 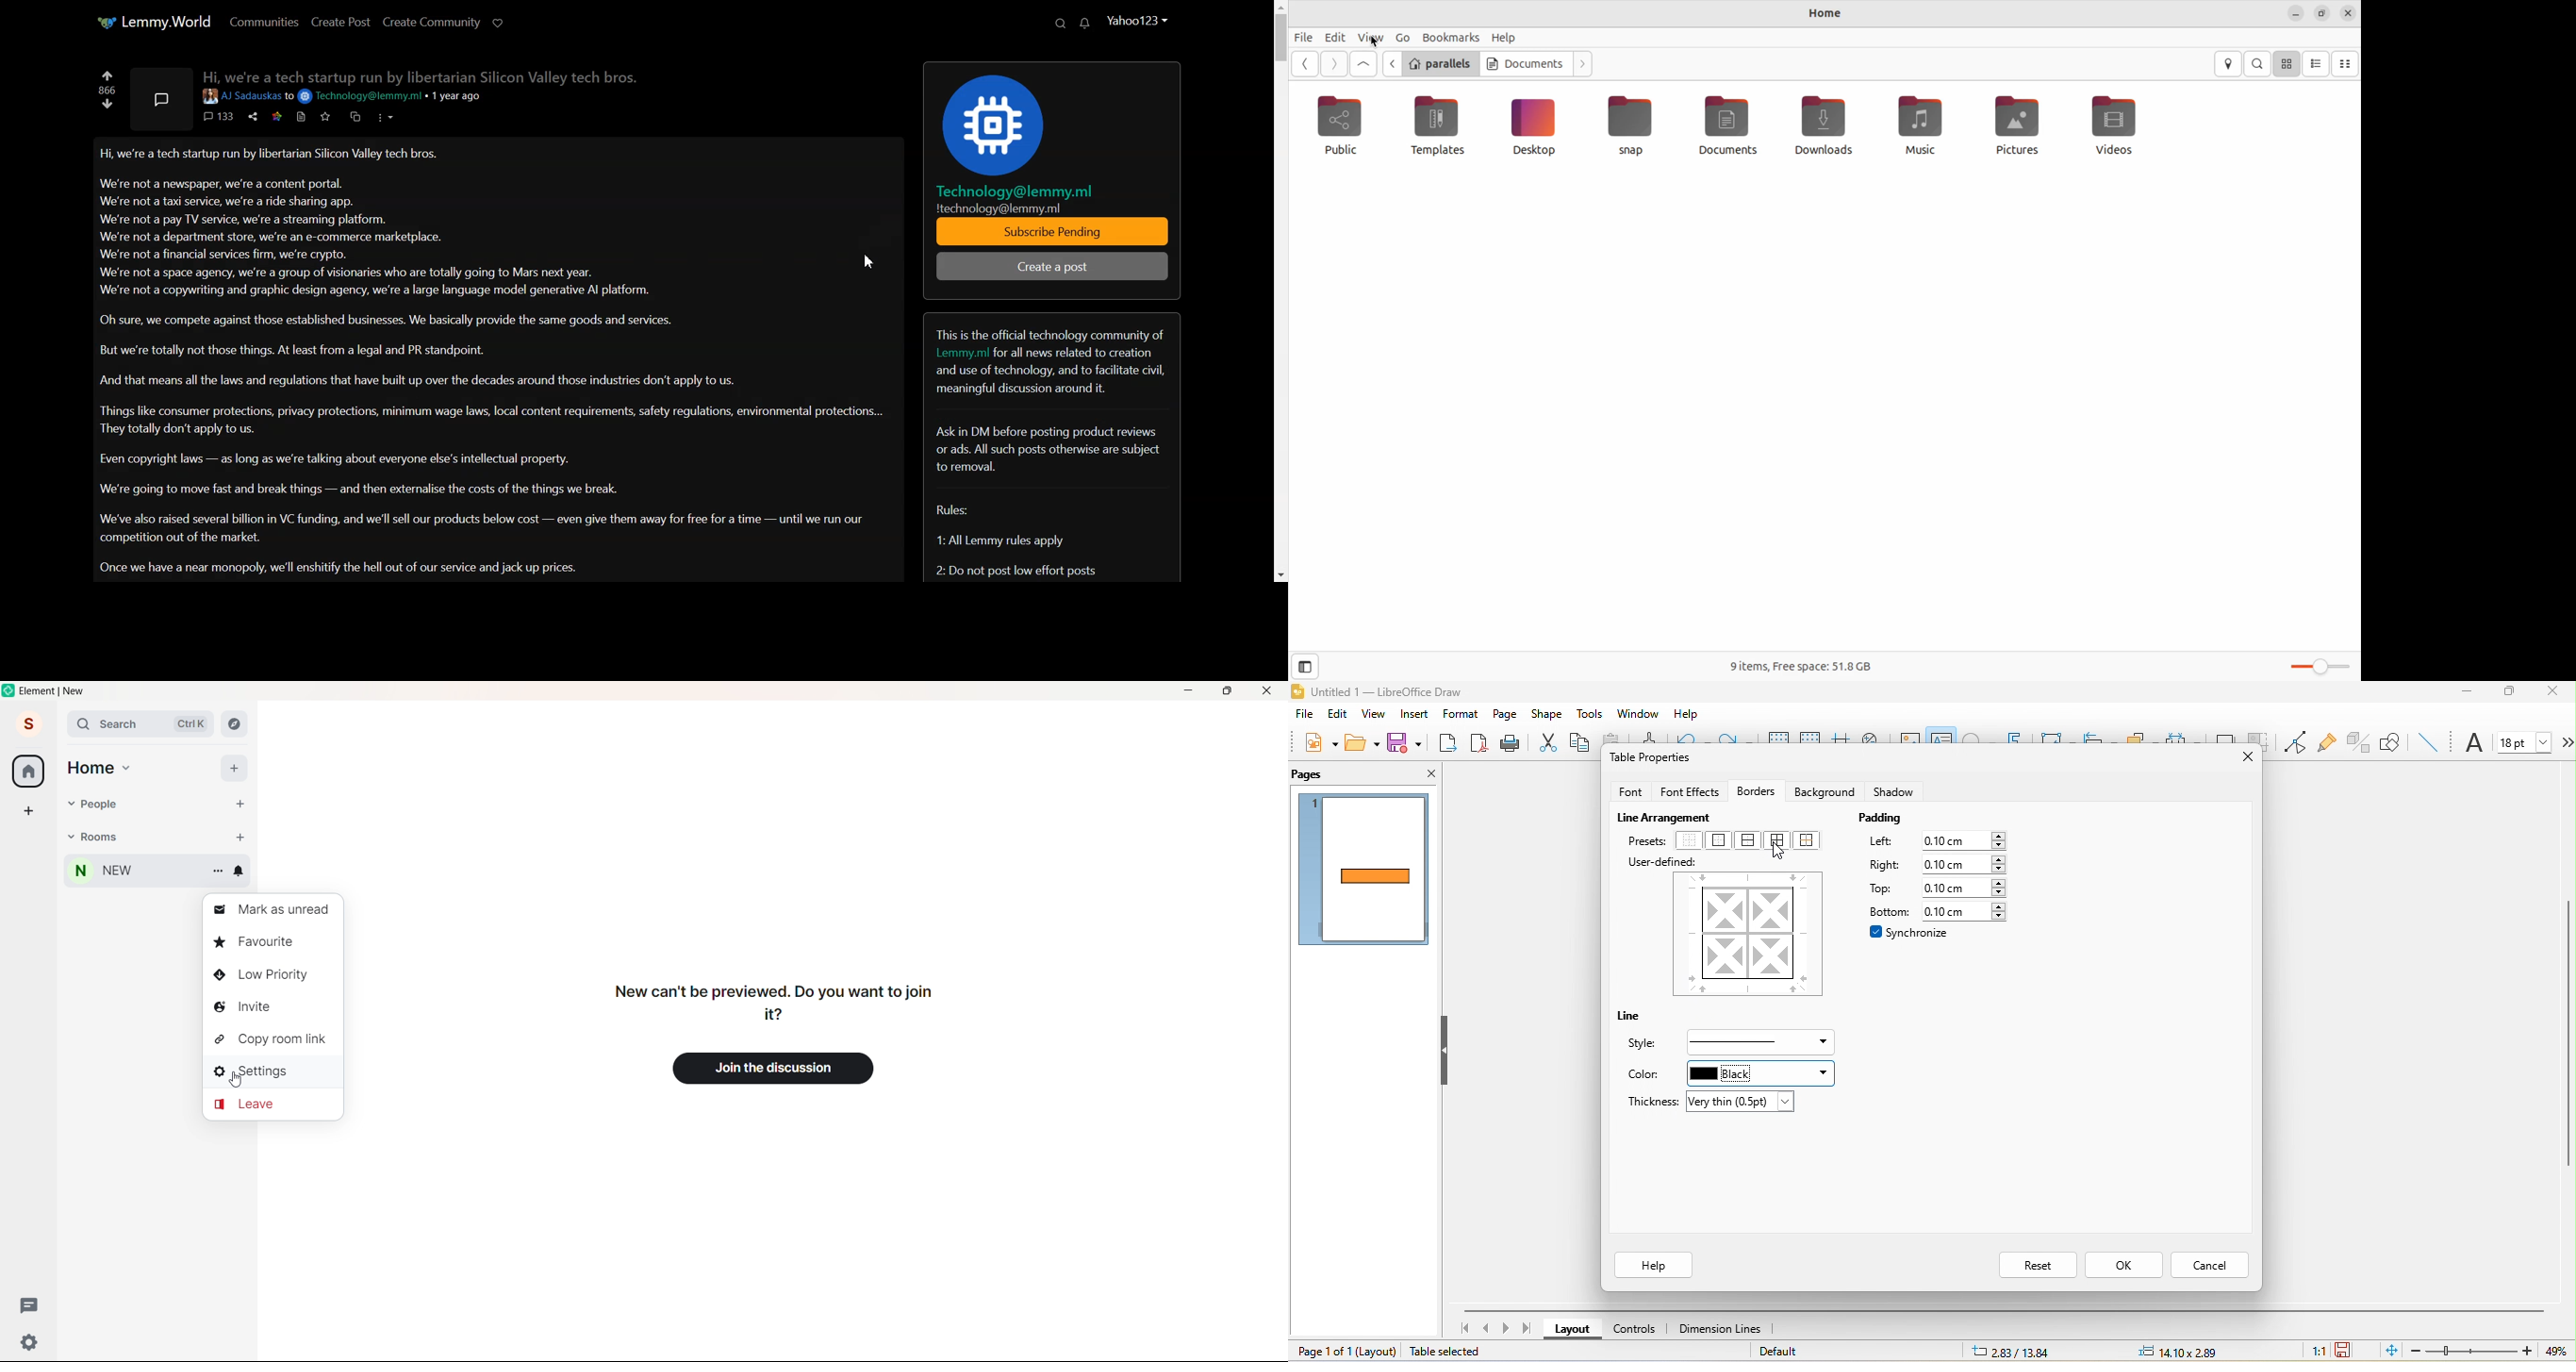 What do you see at coordinates (2356, 741) in the screenshot?
I see `toggle extrusion` at bounding box center [2356, 741].